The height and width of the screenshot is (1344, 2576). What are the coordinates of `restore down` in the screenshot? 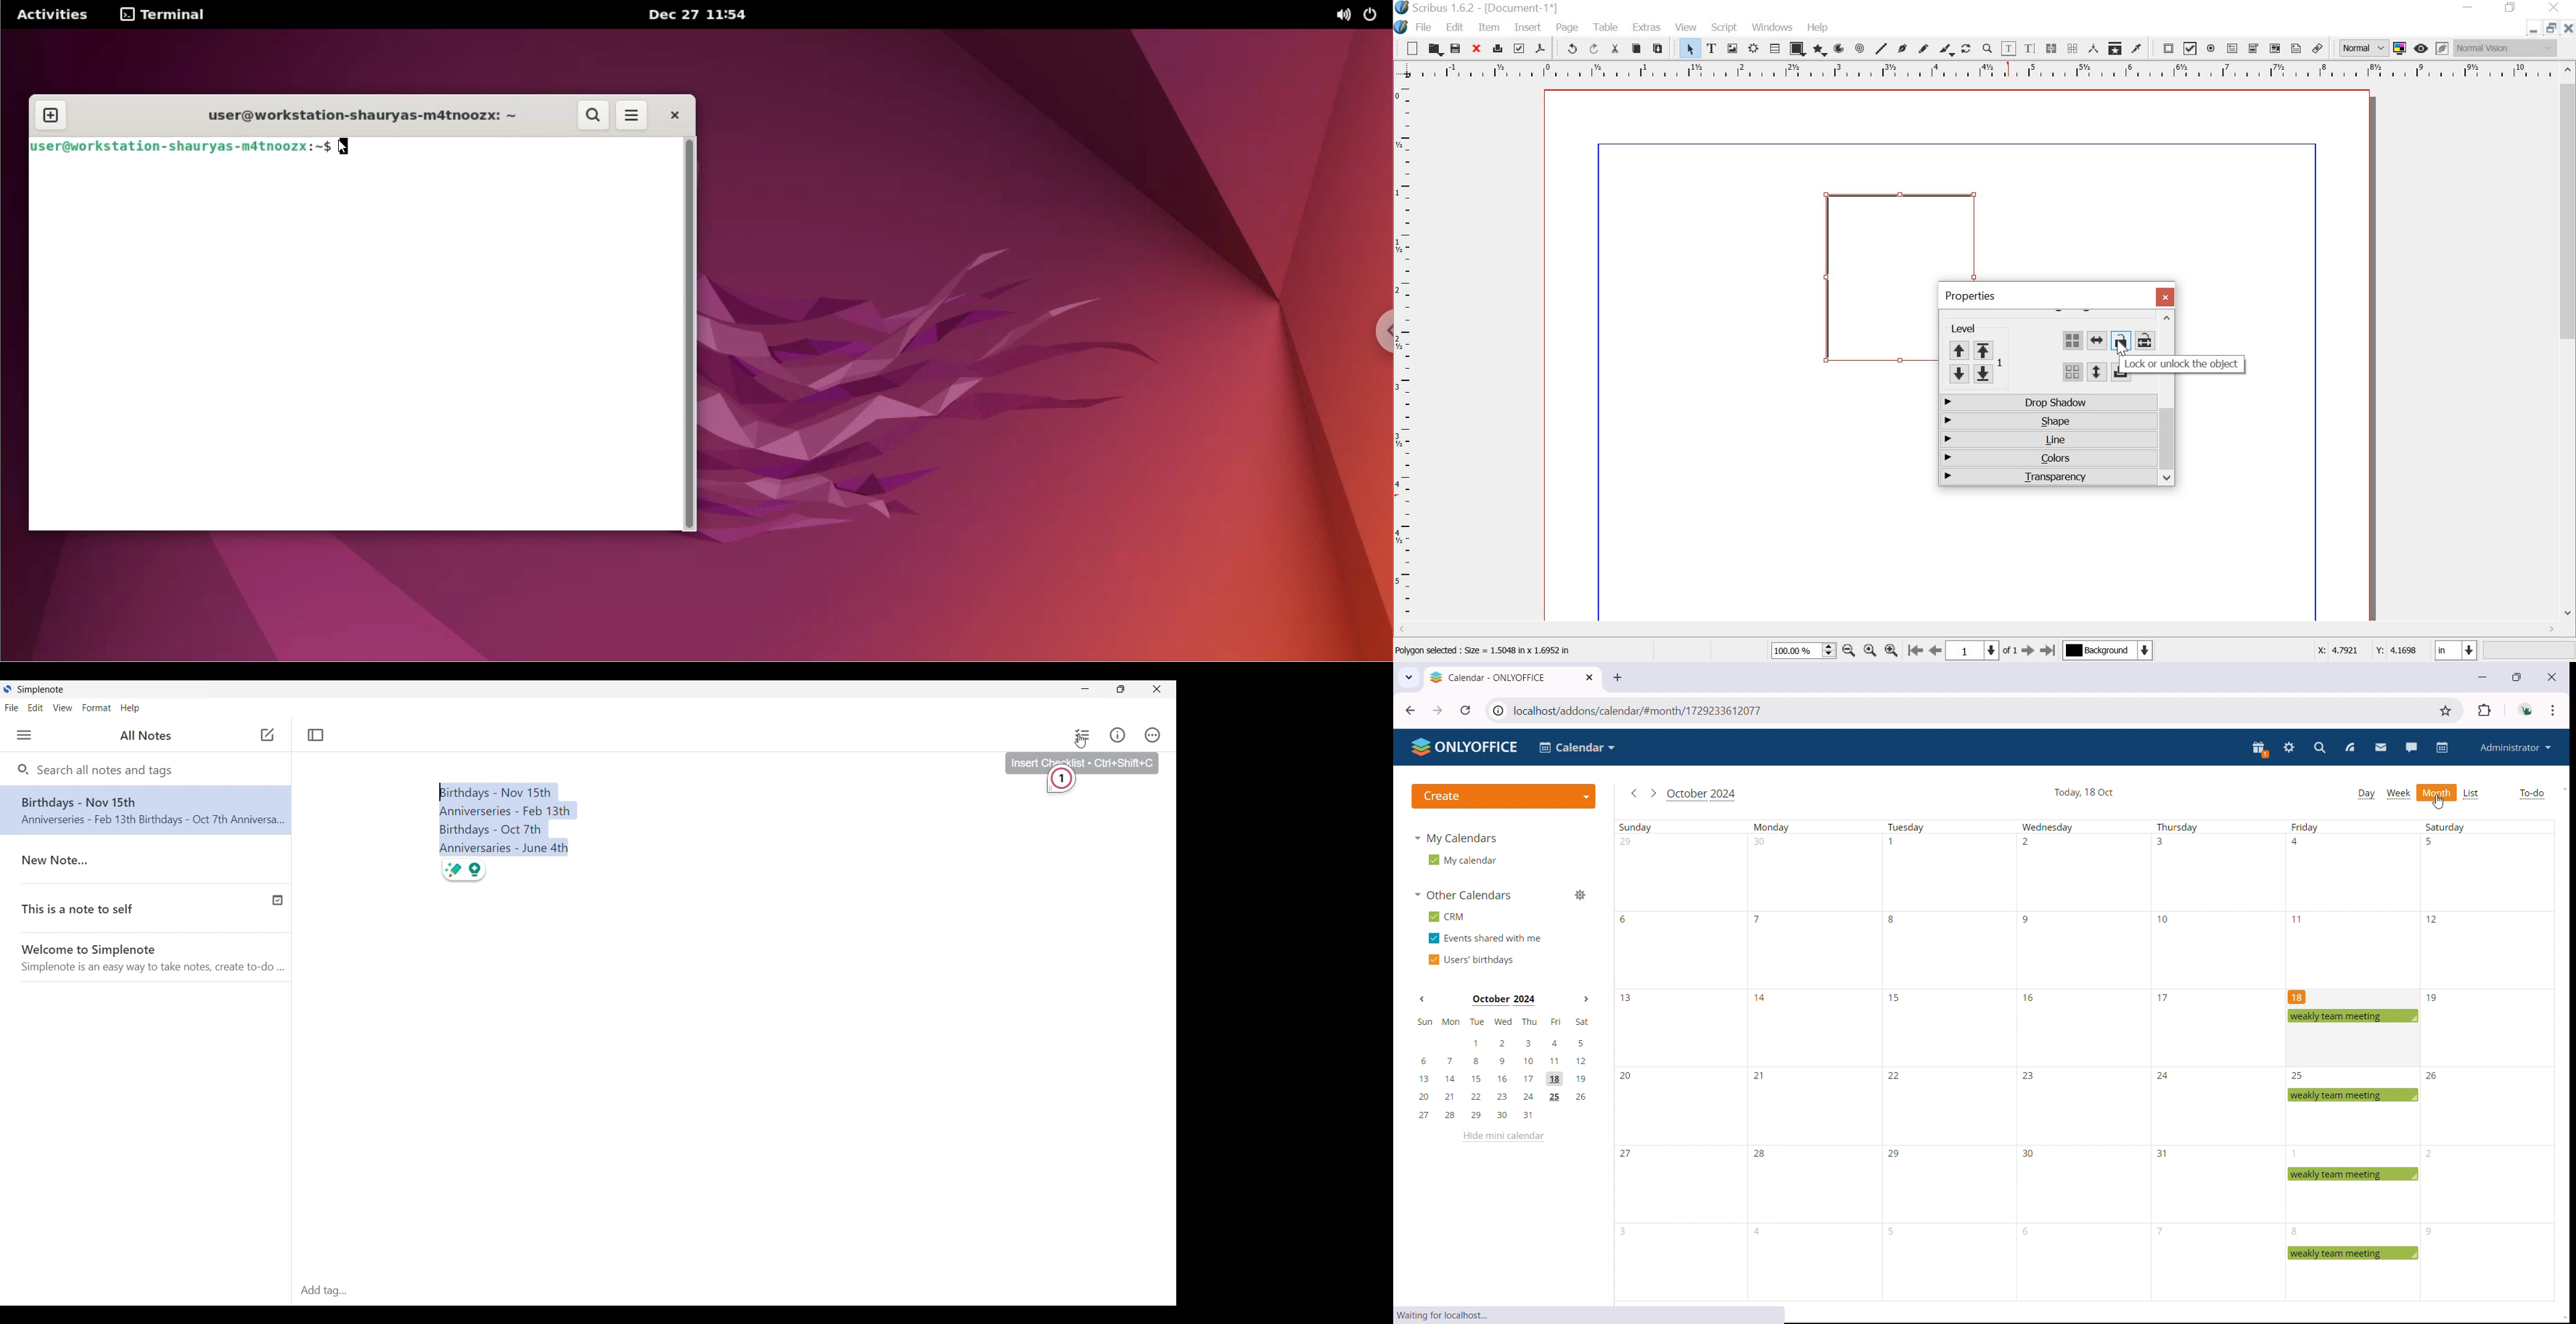 It's located at (2551, 28).